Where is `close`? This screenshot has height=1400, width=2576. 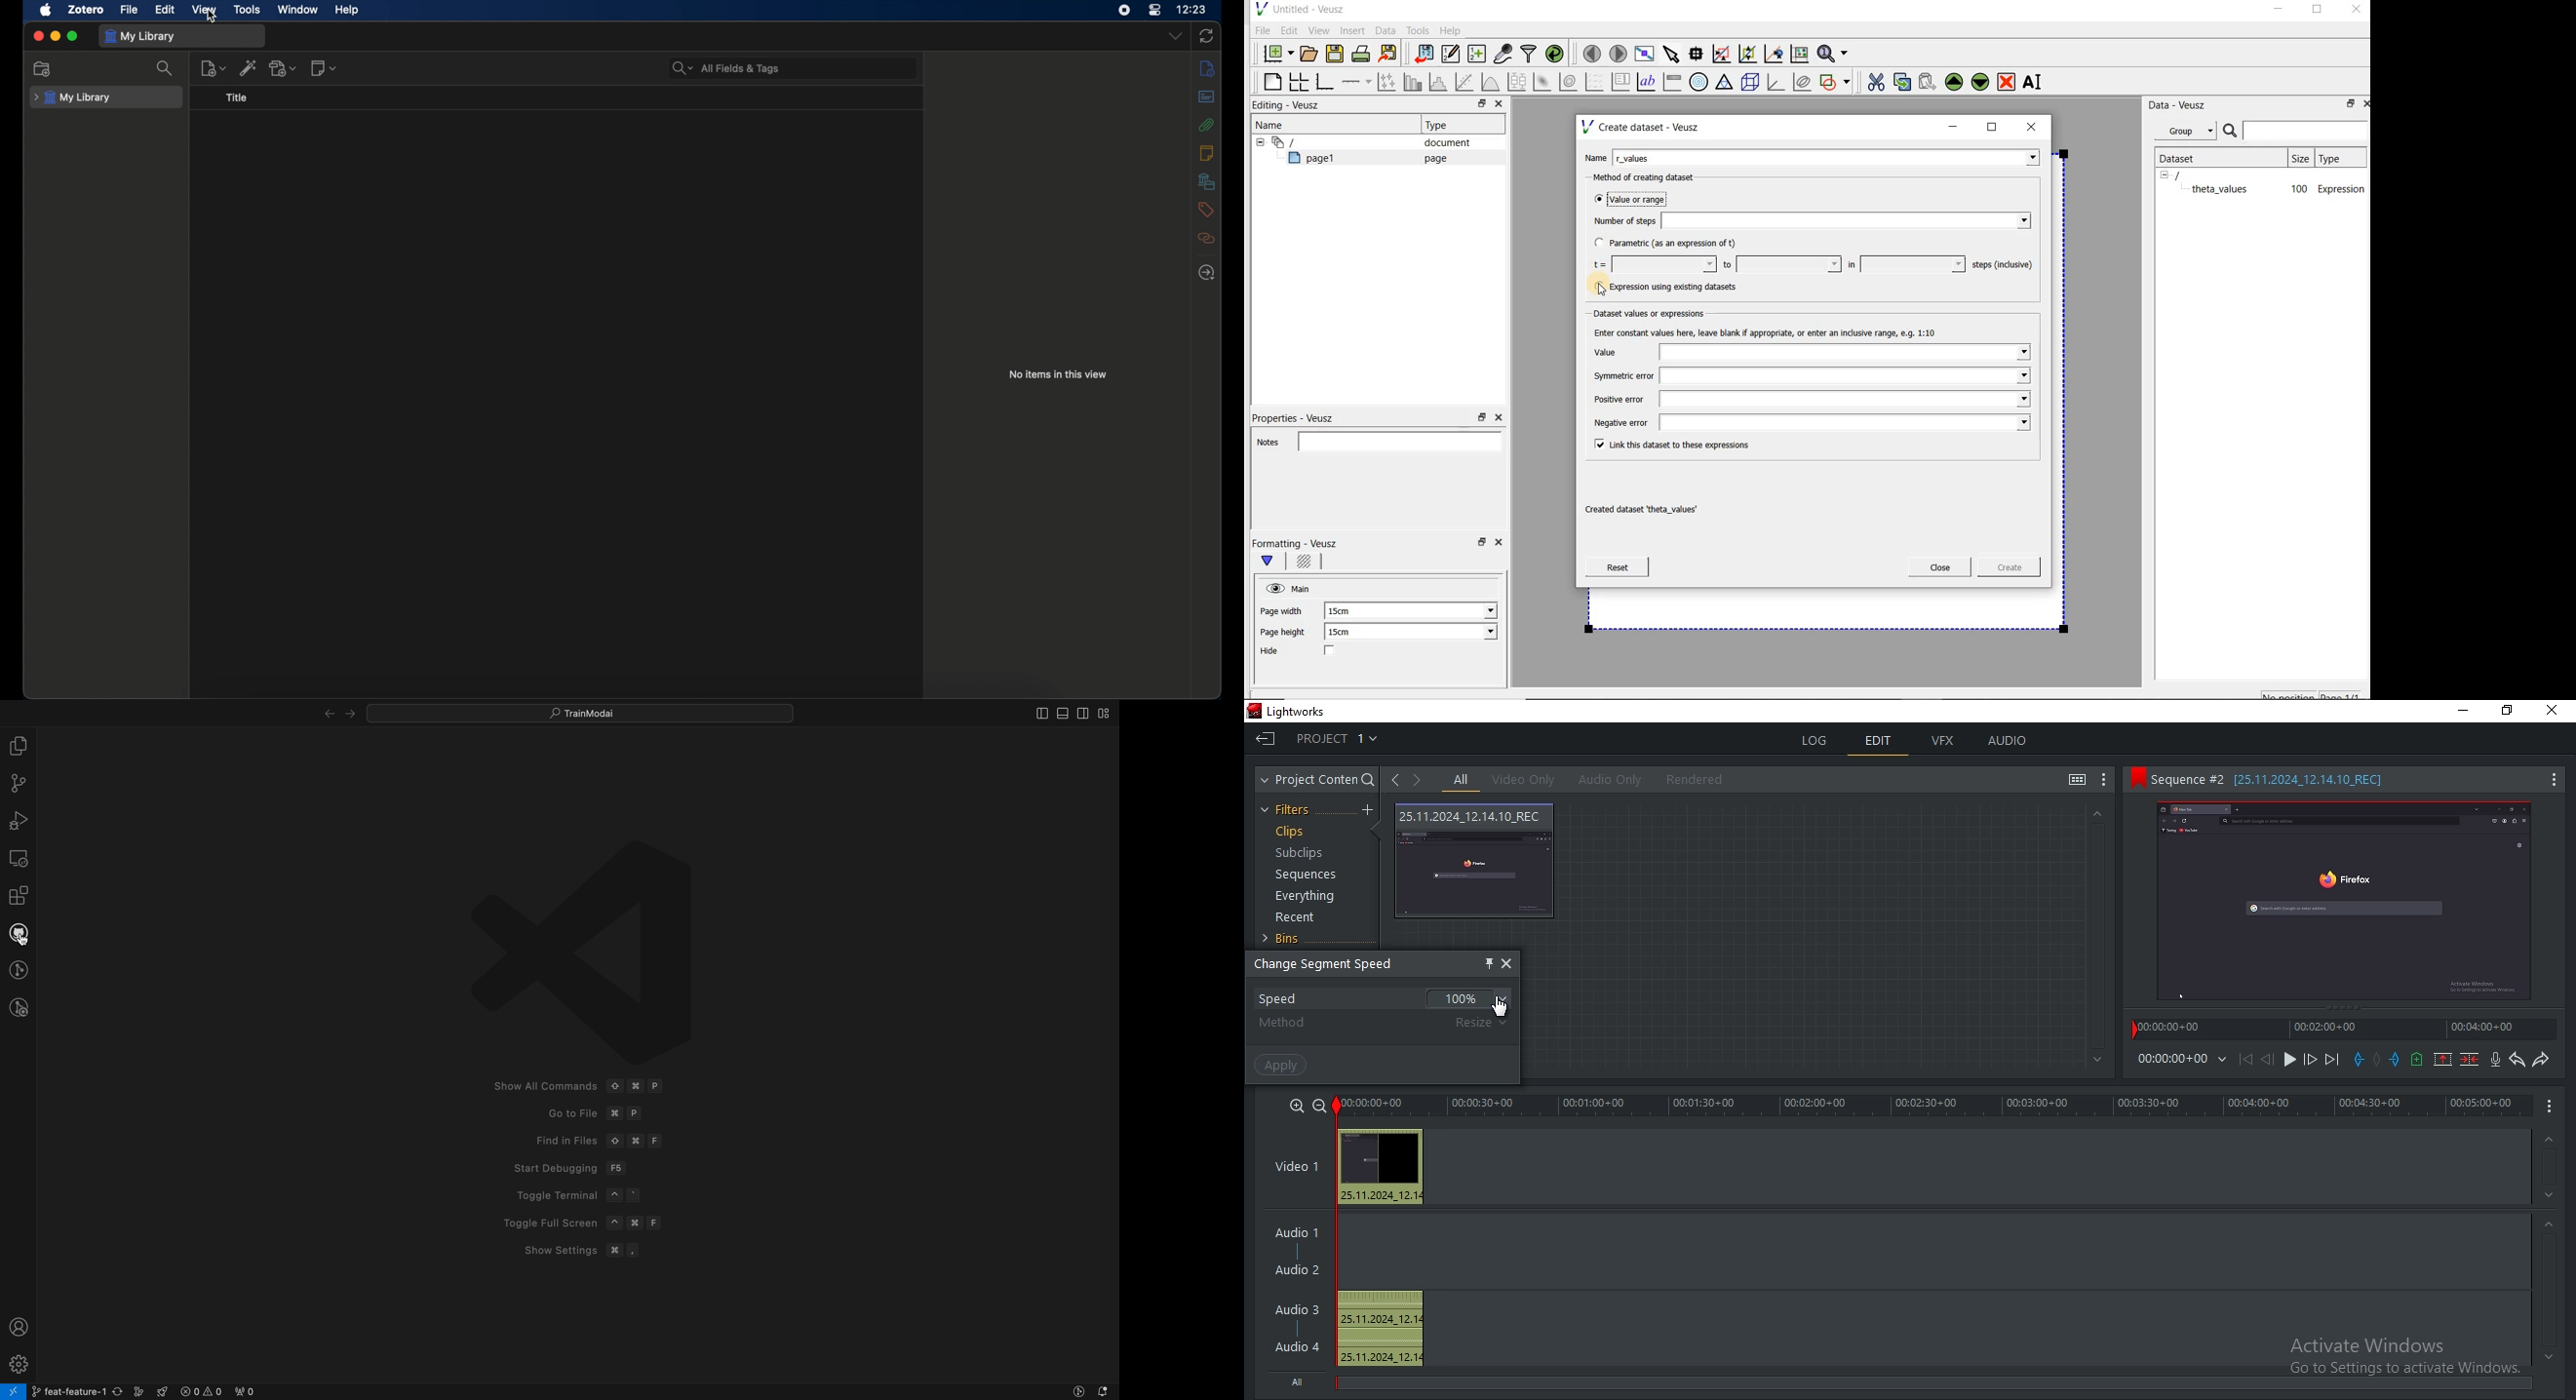 close is located at coordinates (1507, 963).